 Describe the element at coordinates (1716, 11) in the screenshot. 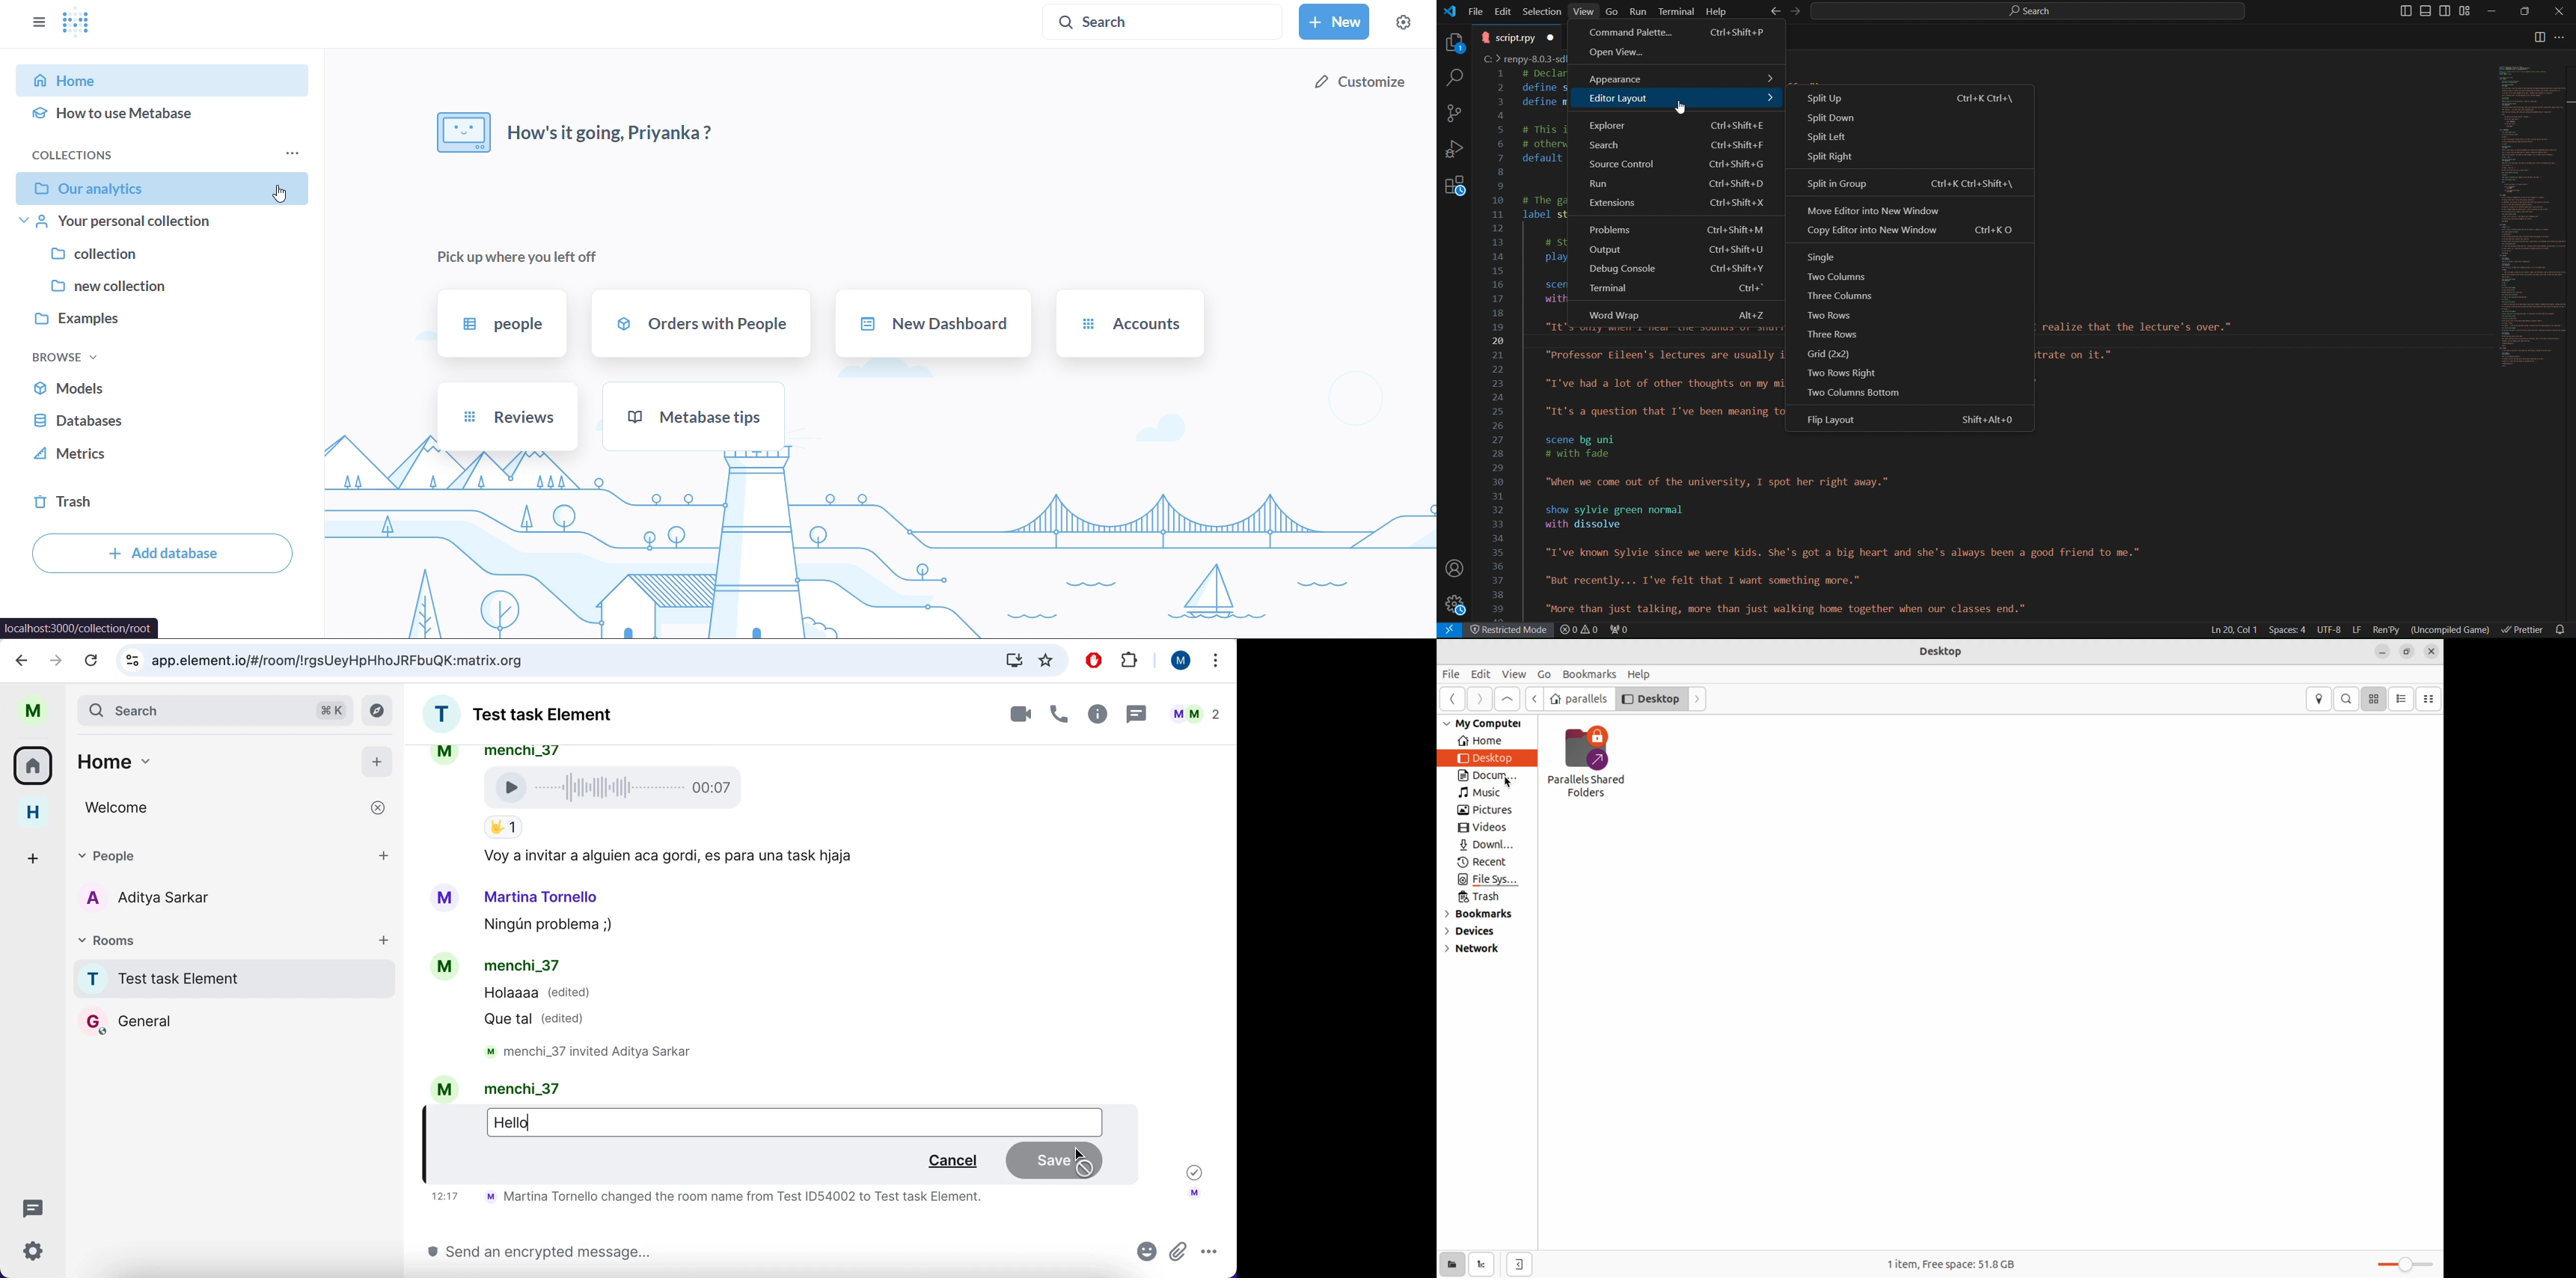

I see `Help` at that location.